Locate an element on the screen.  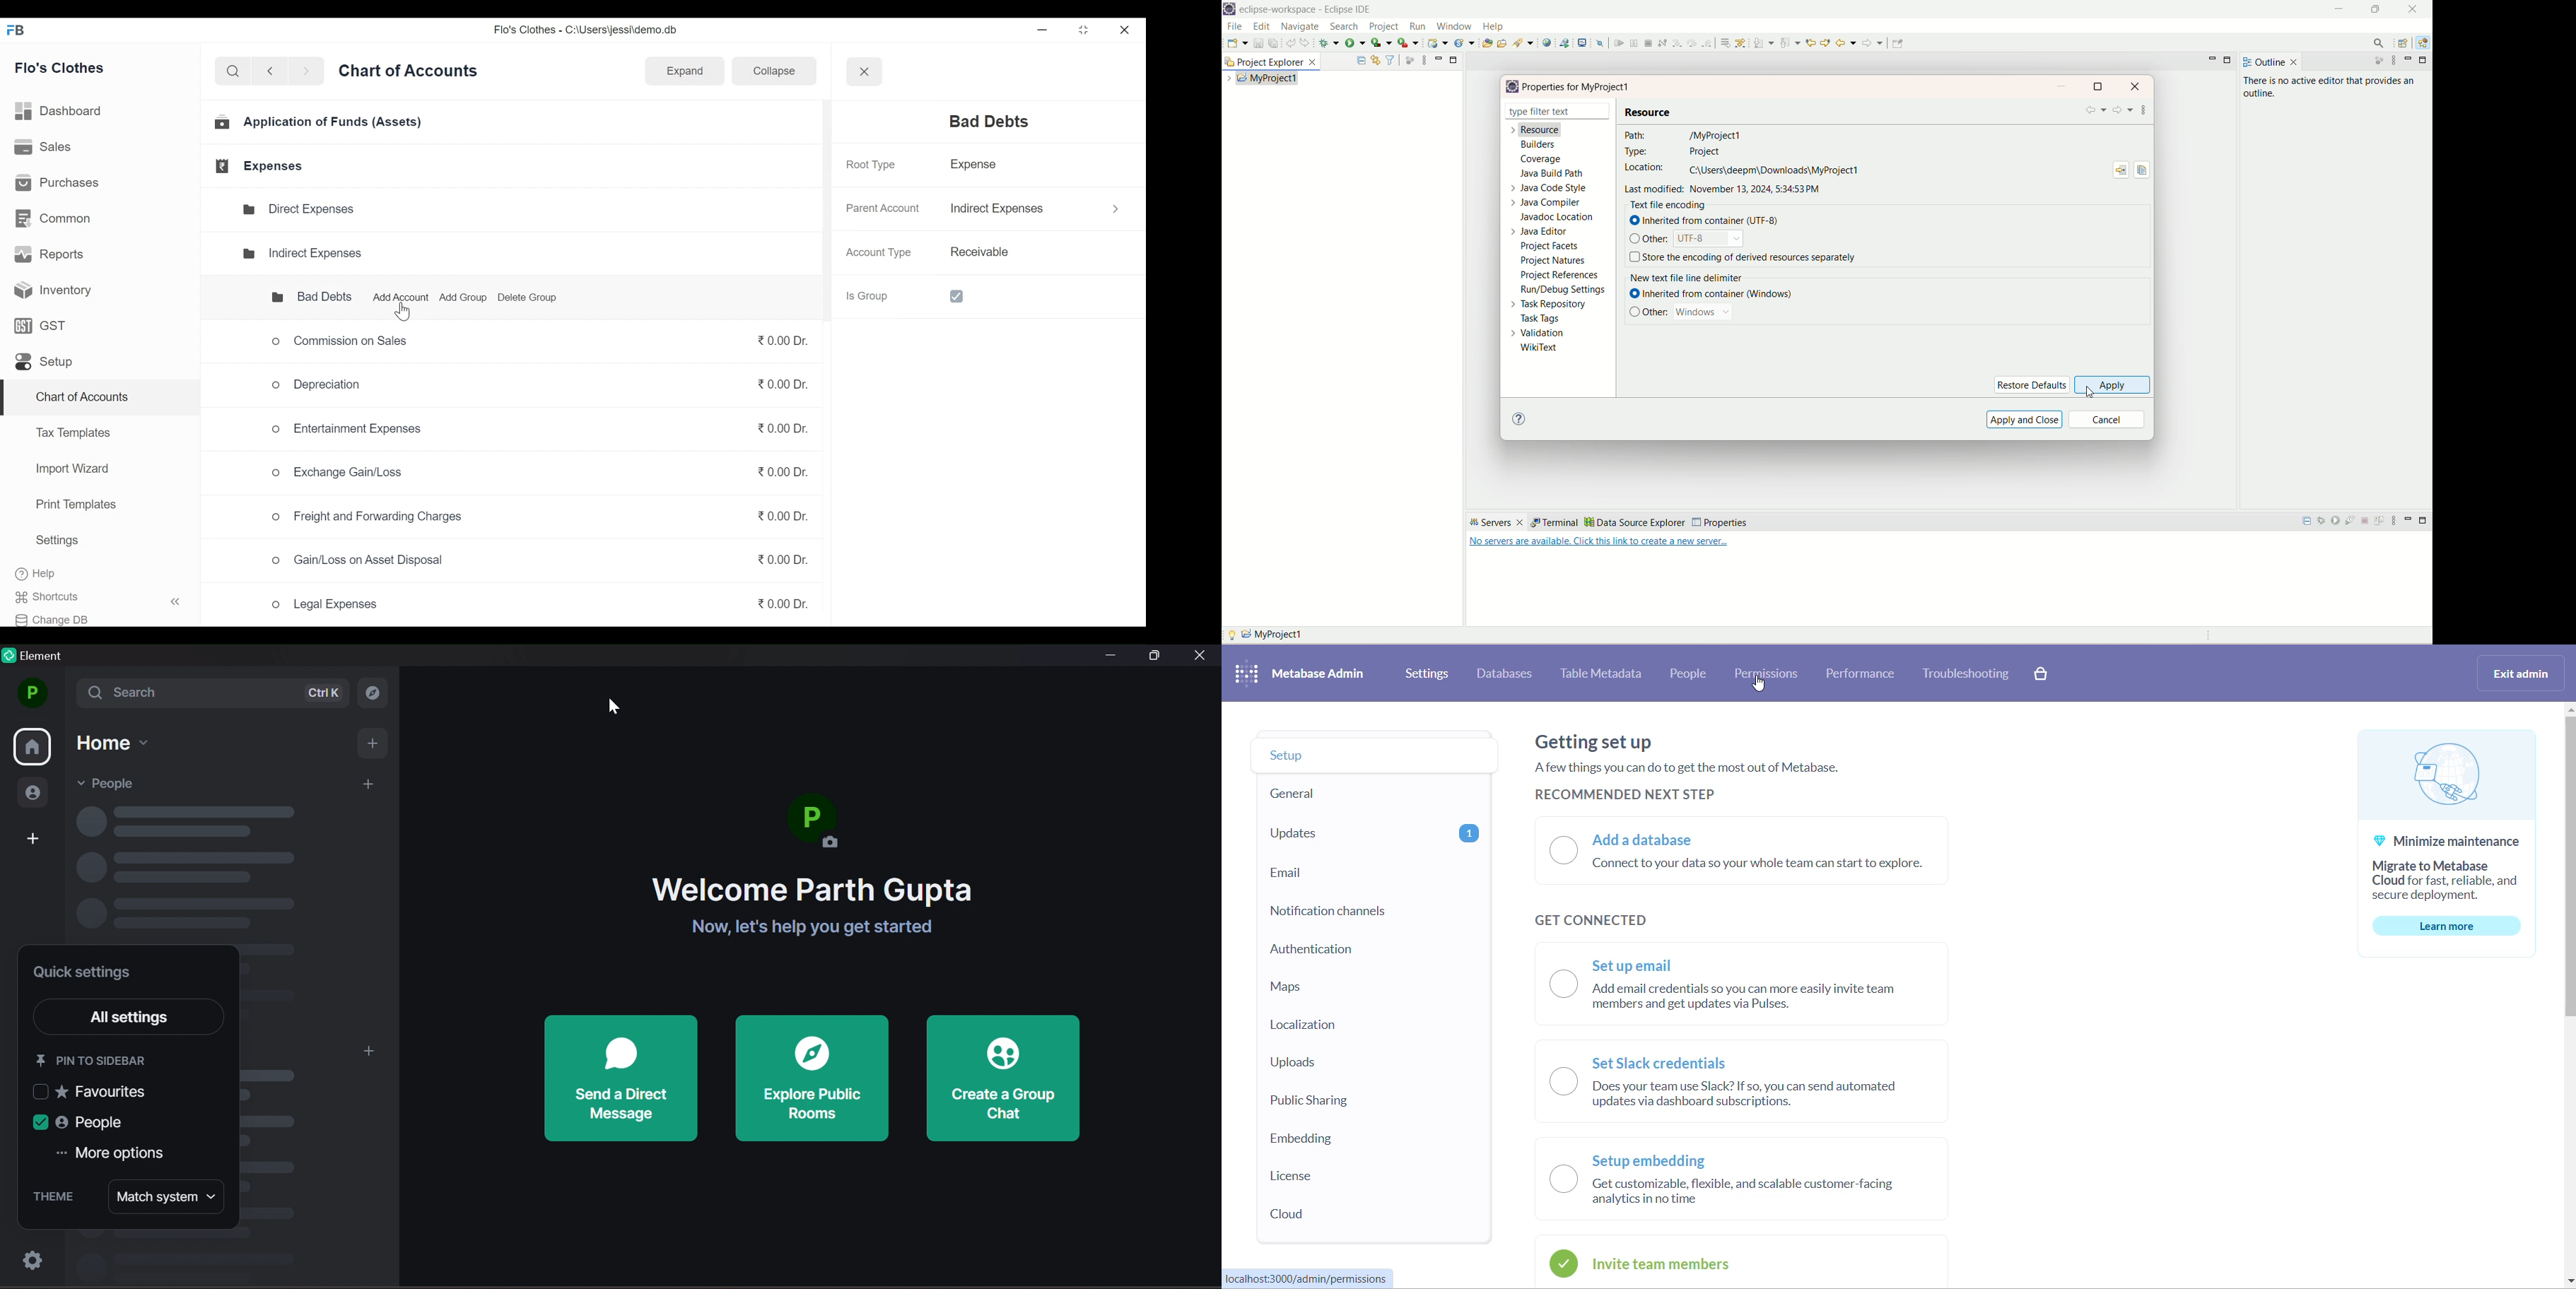
java EE is located at coordinates (2424, 42).